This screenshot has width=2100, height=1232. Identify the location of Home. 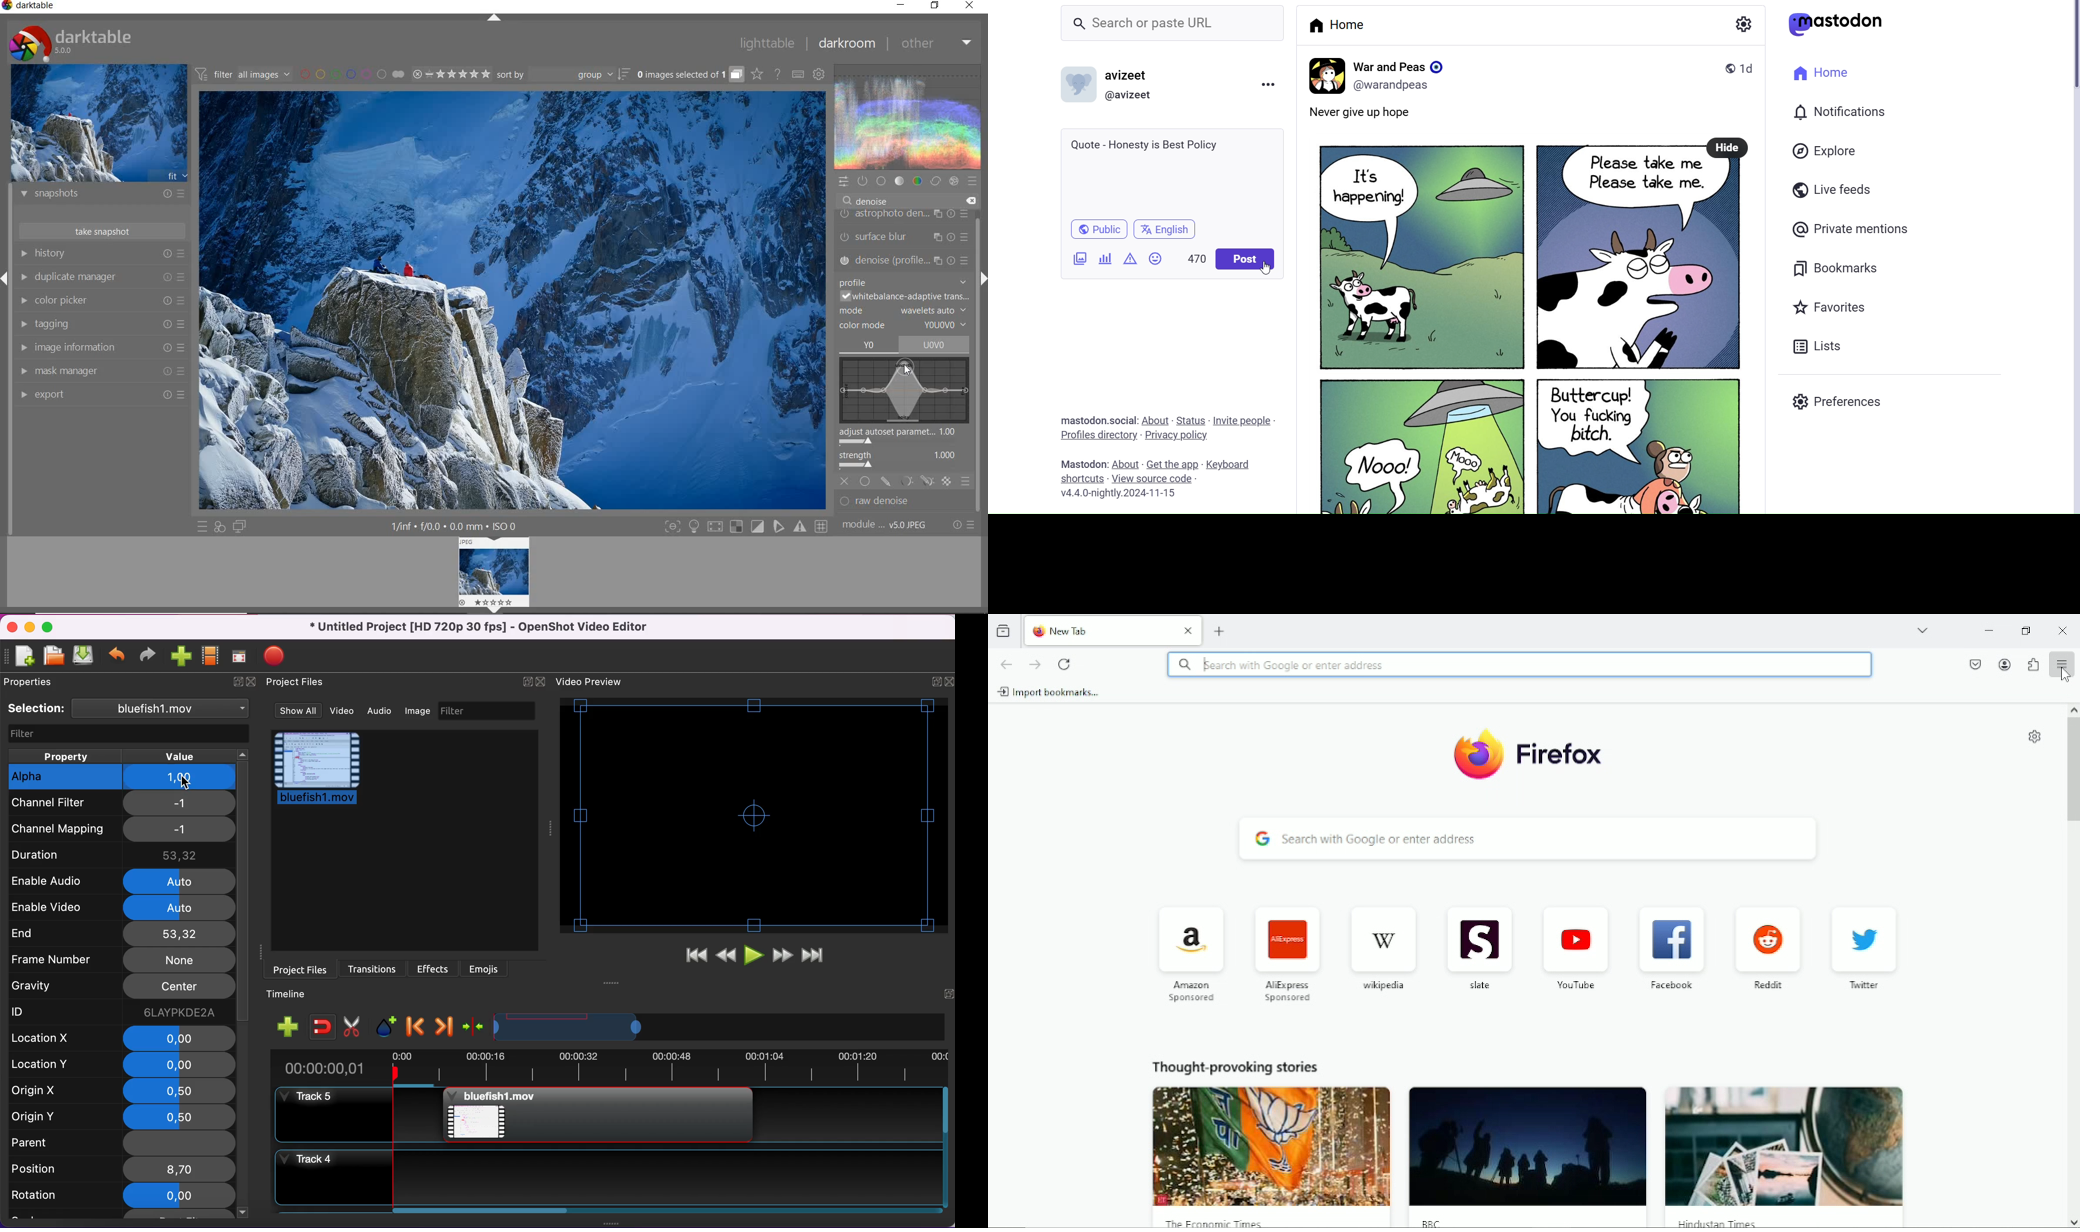
(1821, 73).